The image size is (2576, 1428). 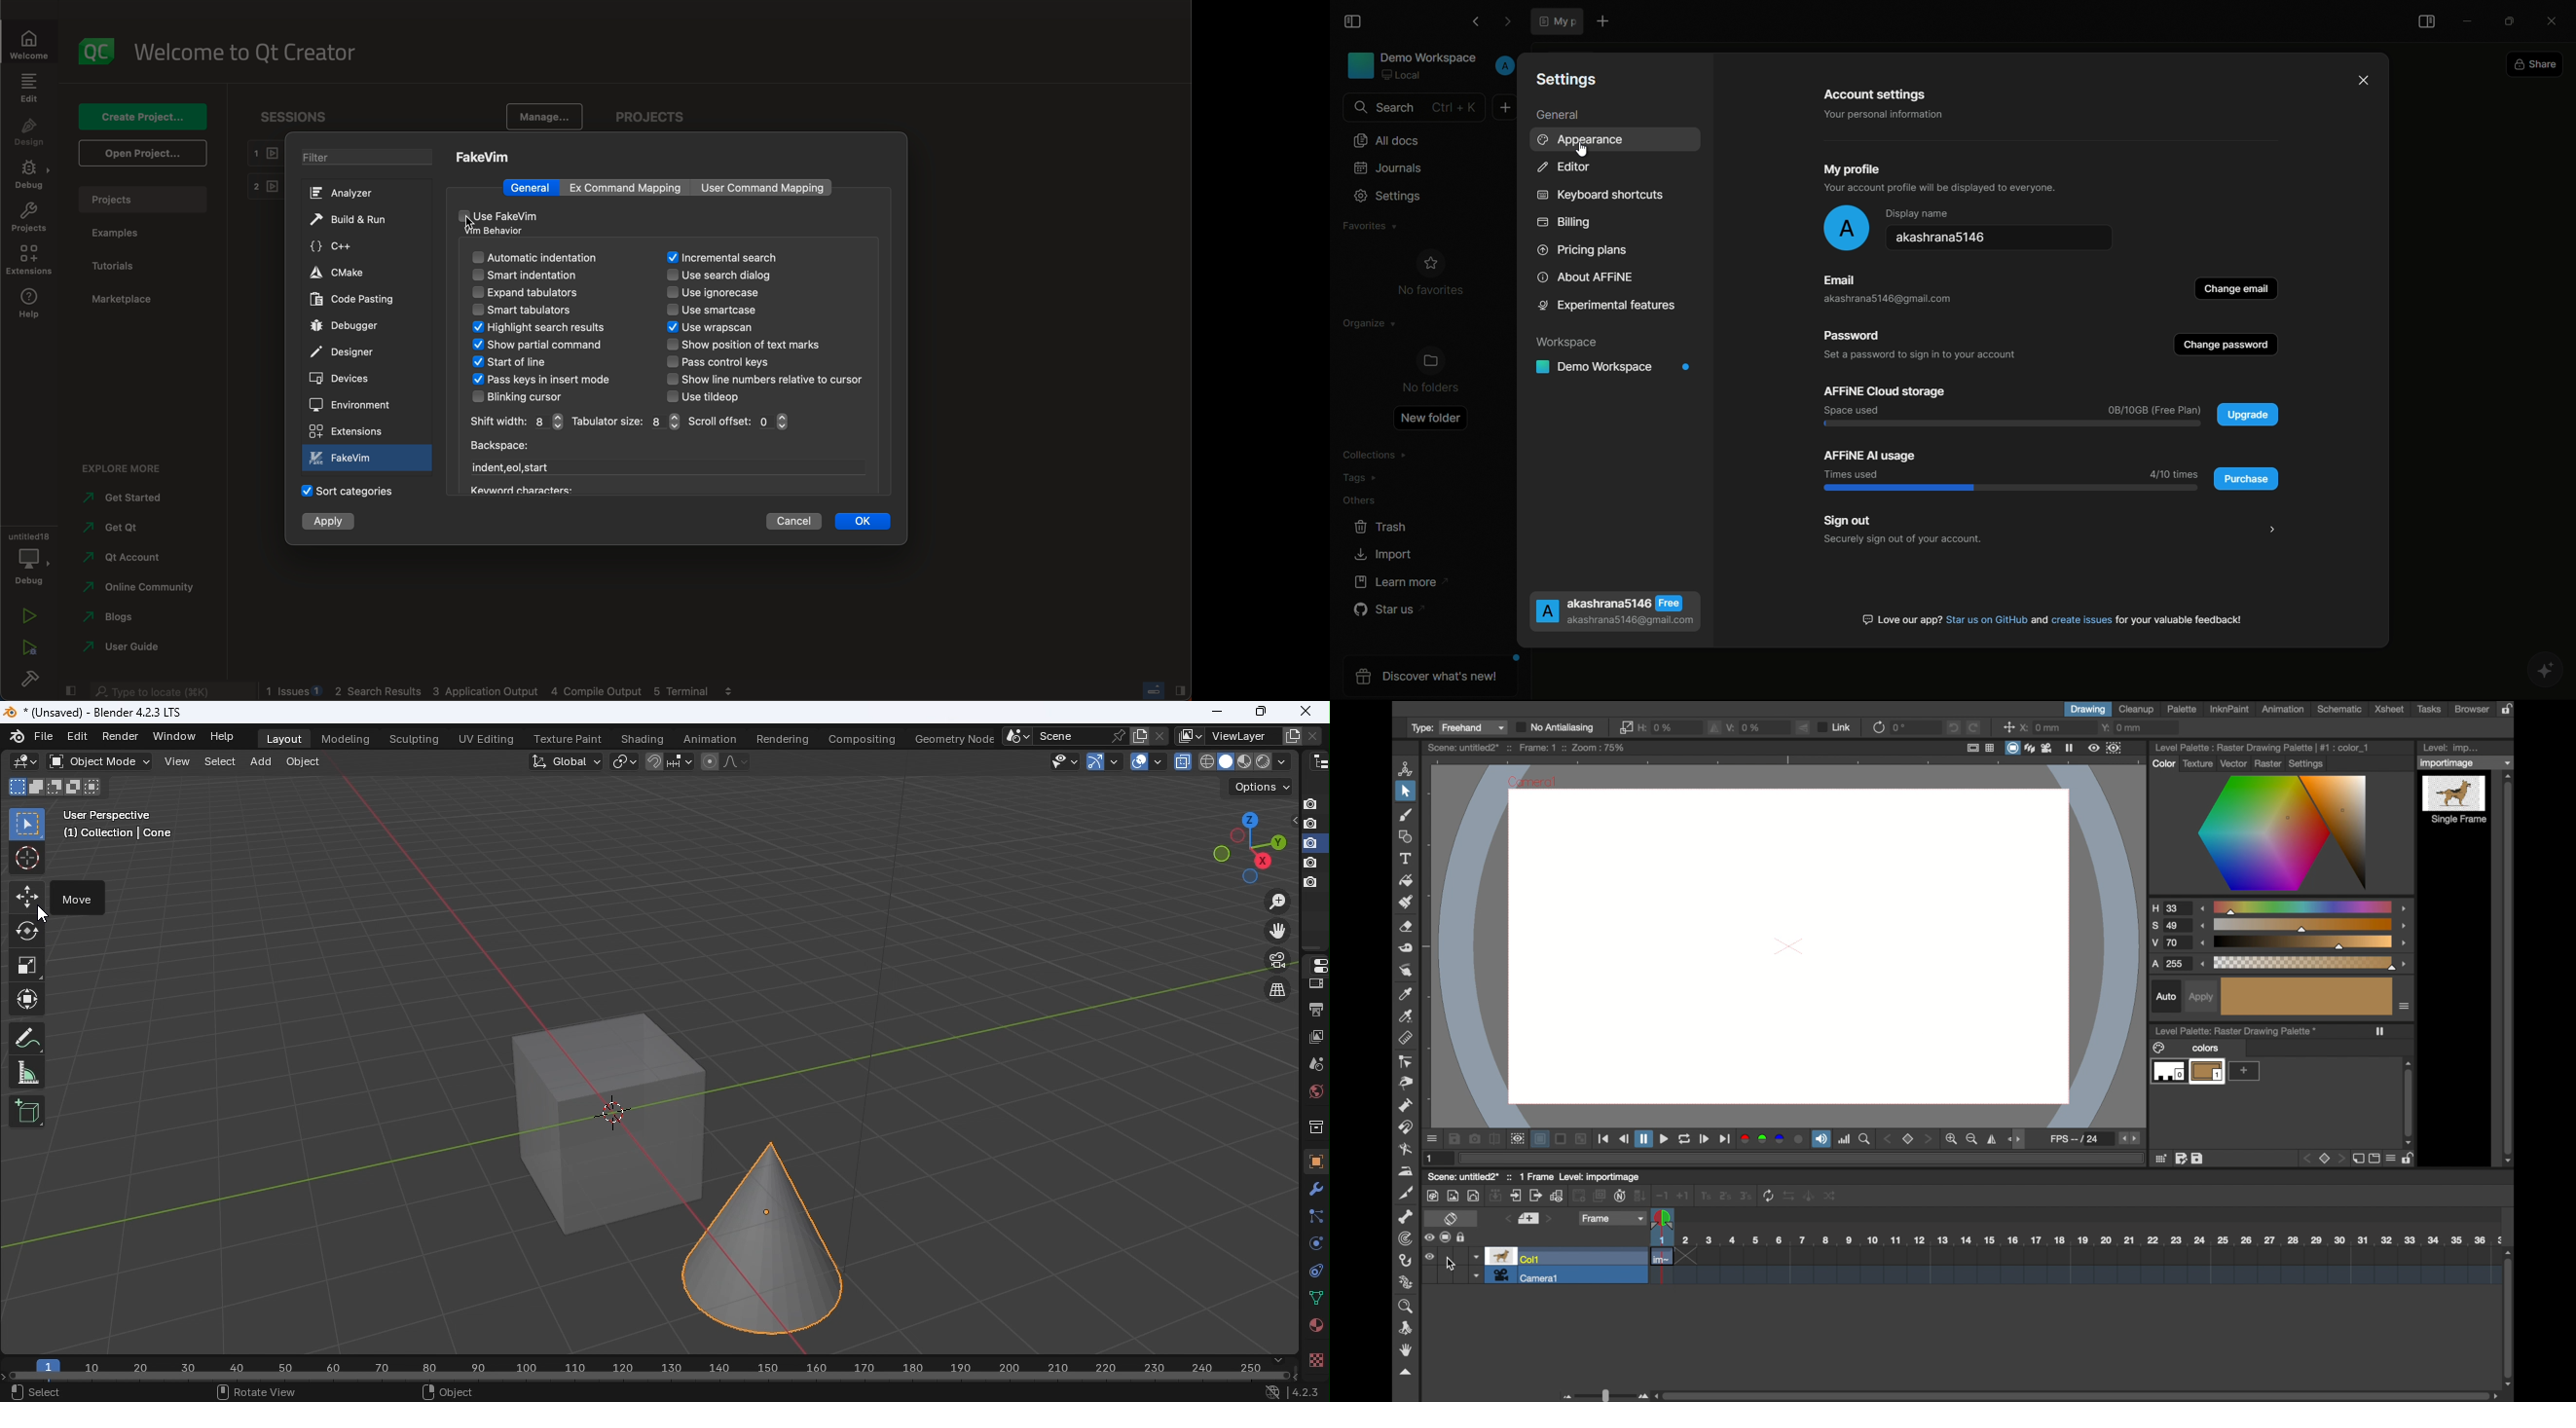 I want to click on 1, so click(x=1430, y=1159).